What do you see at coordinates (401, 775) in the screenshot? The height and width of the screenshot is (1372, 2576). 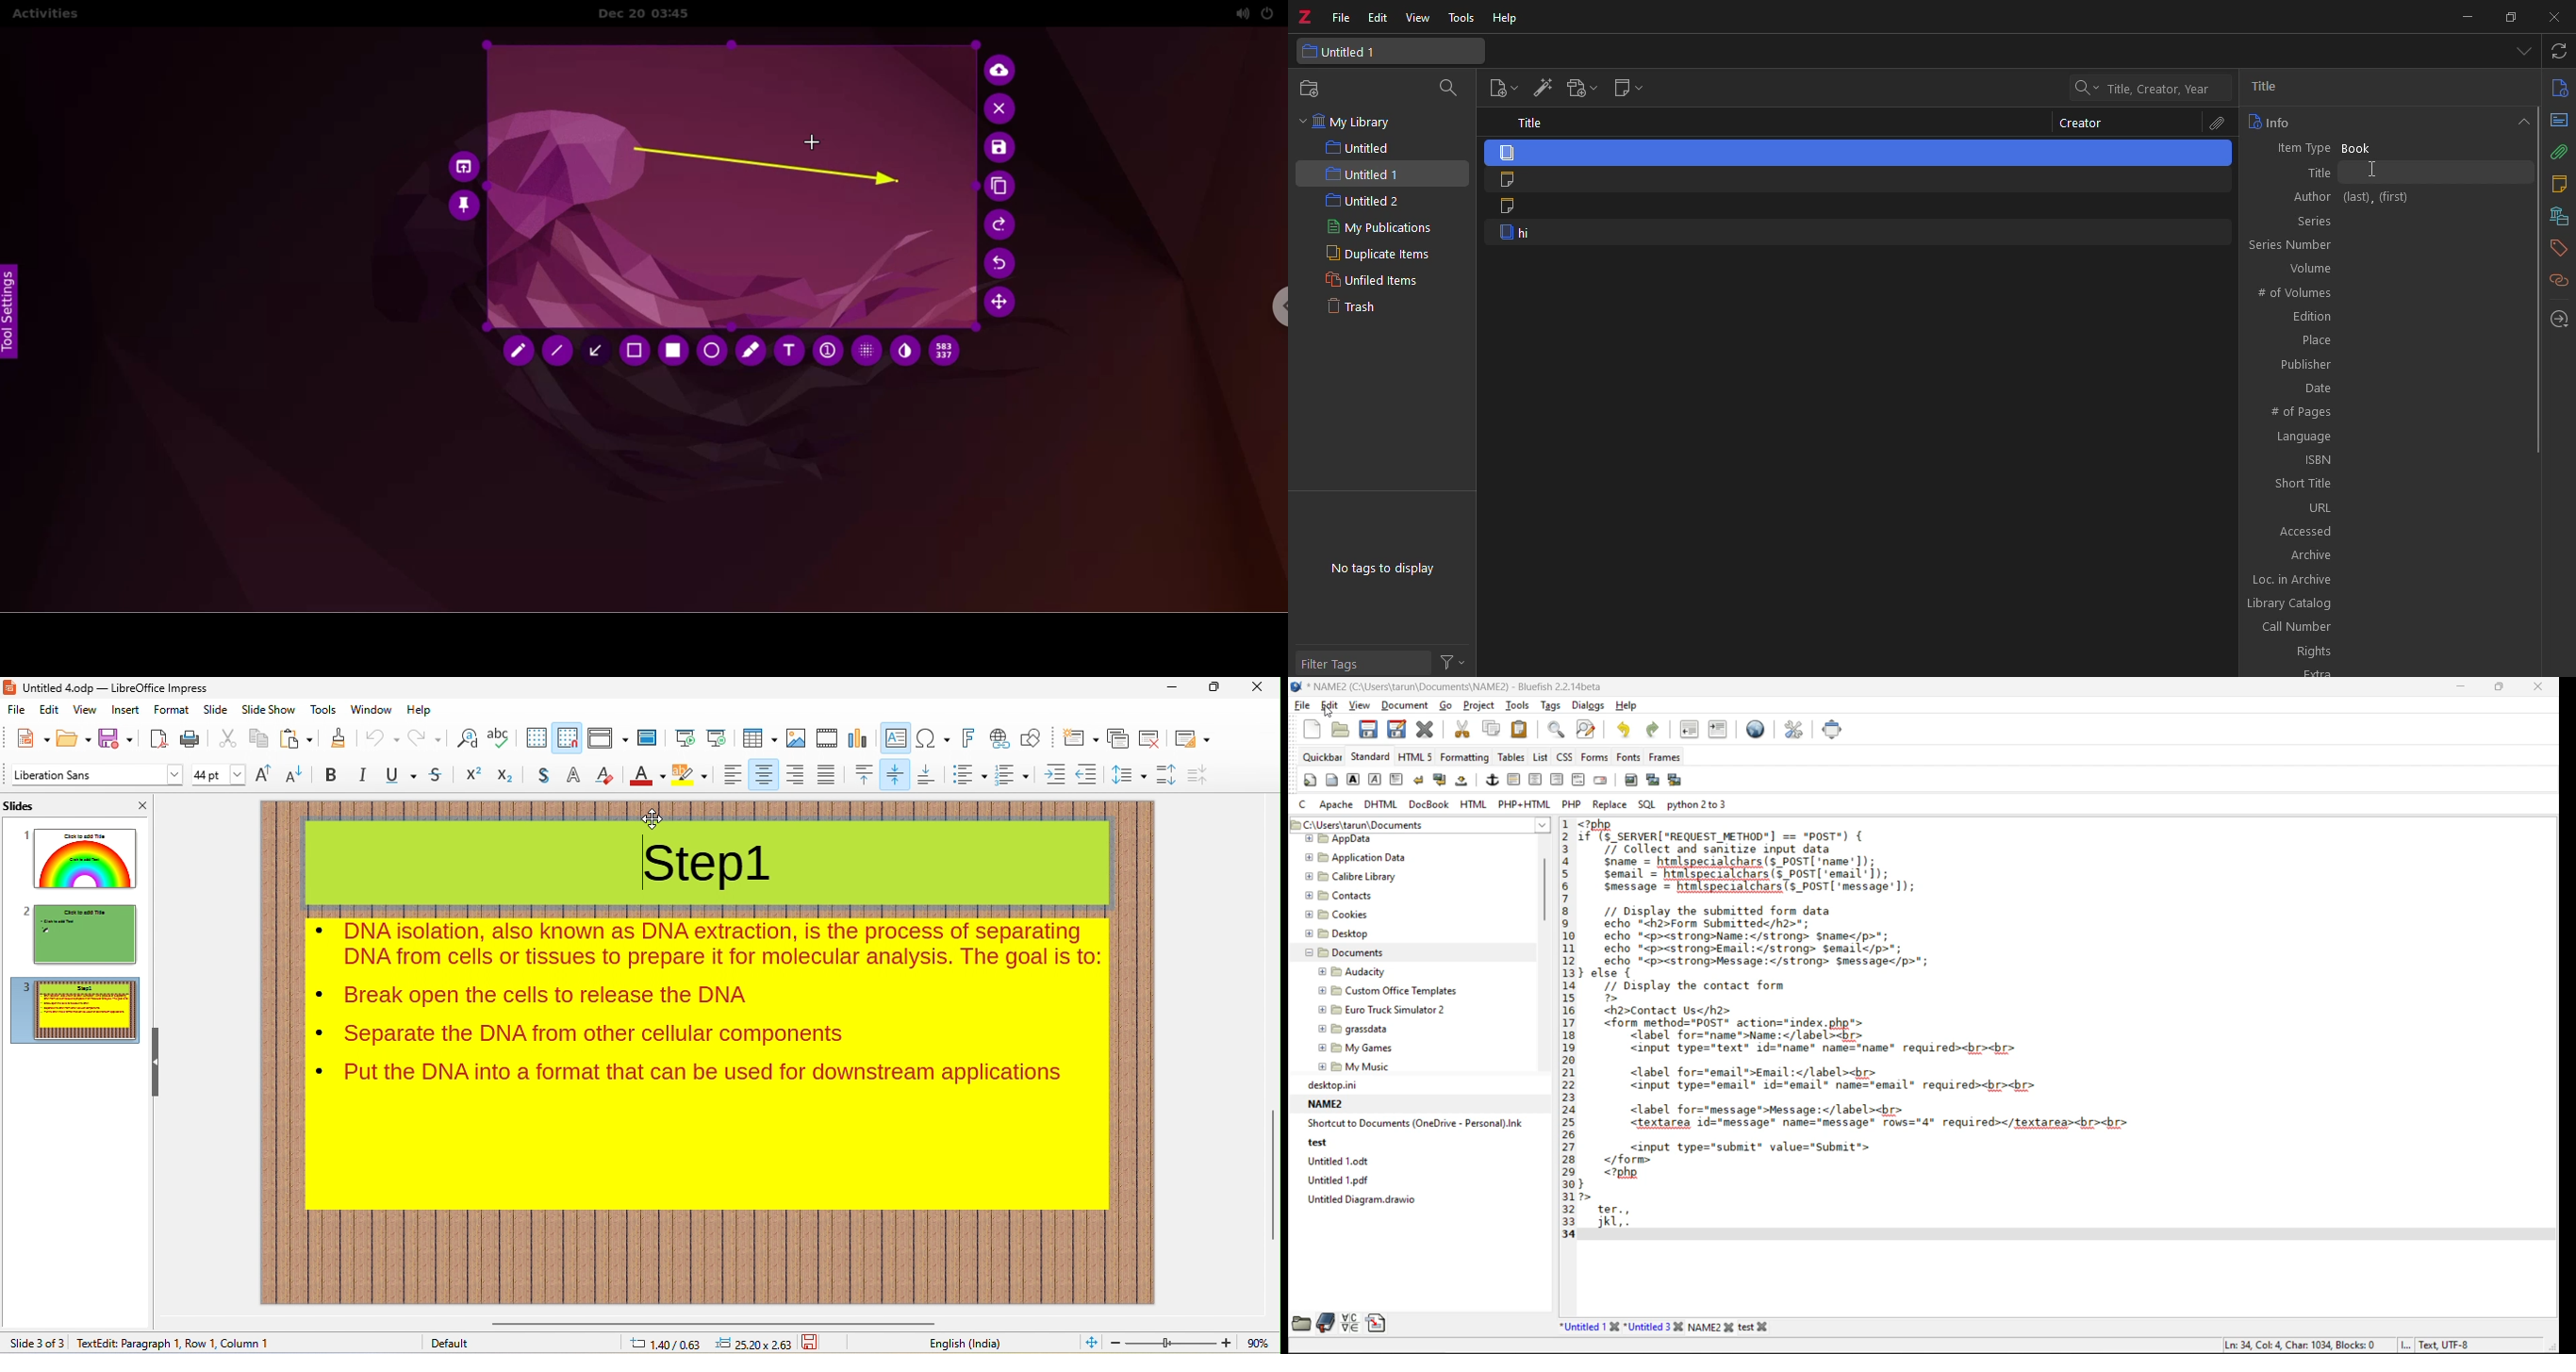 I see `underline` at bounding box center [401, 775].